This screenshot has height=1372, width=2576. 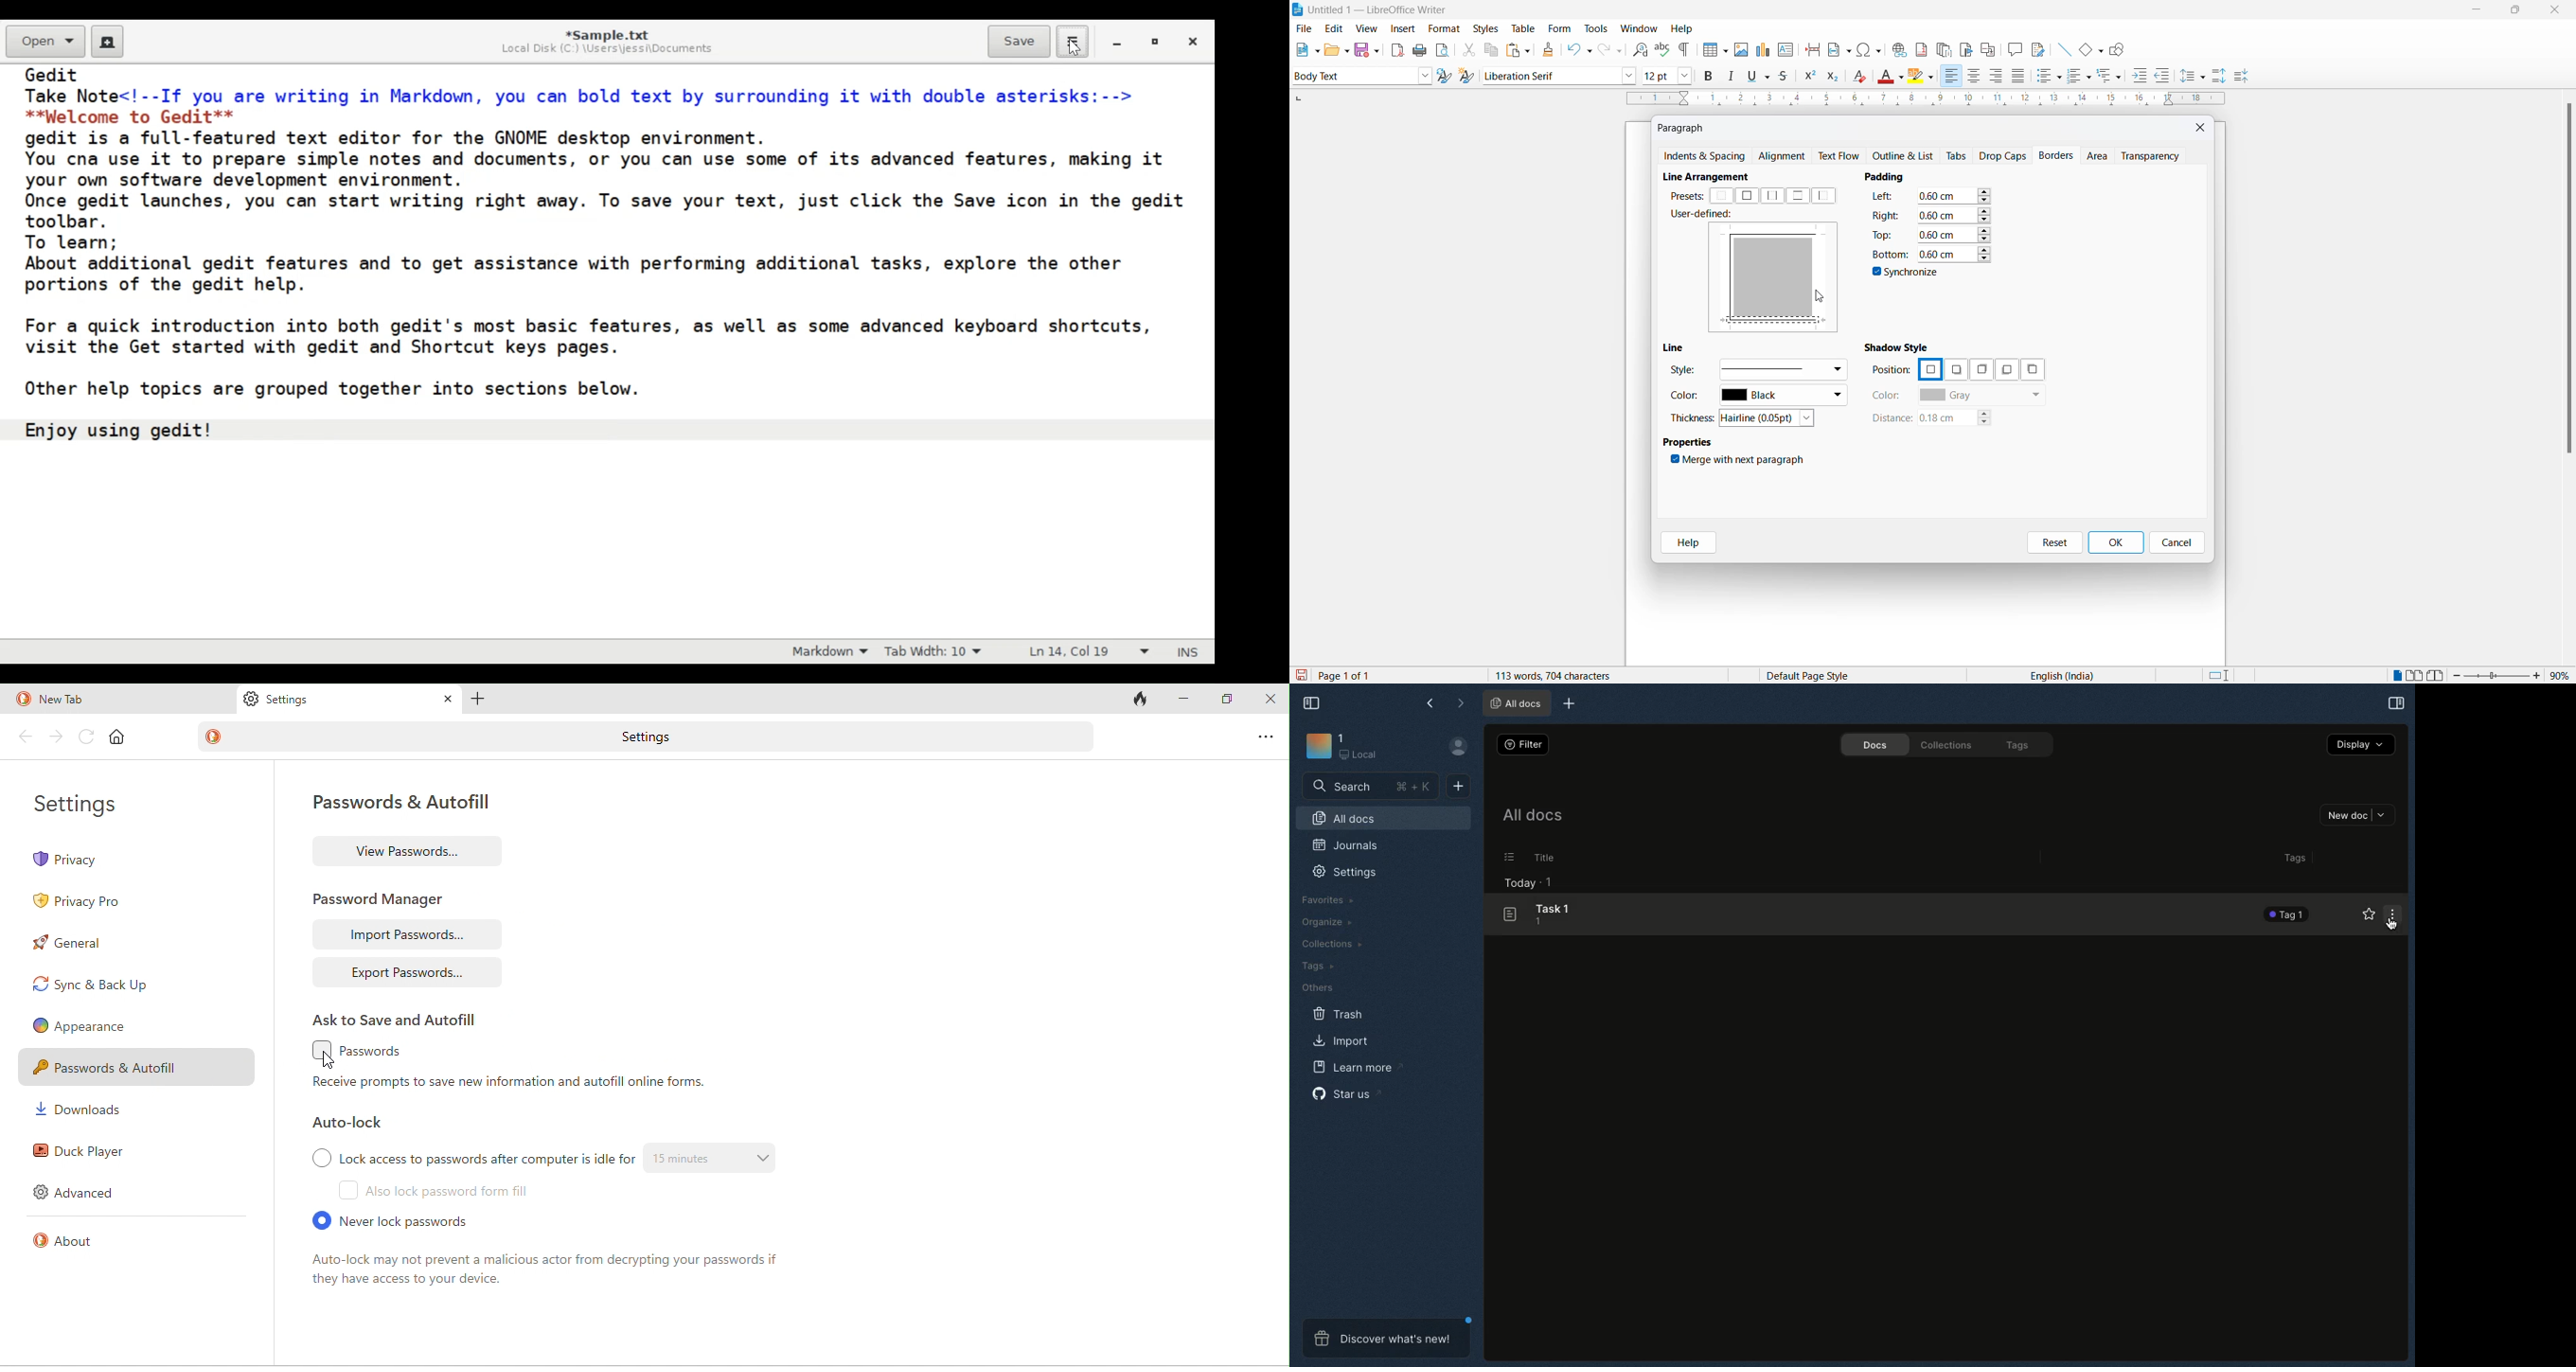 What do you see at coordinates (2120, 48) in the screenshot?
I see `show draw functions` at bounding box center [2120, 48].